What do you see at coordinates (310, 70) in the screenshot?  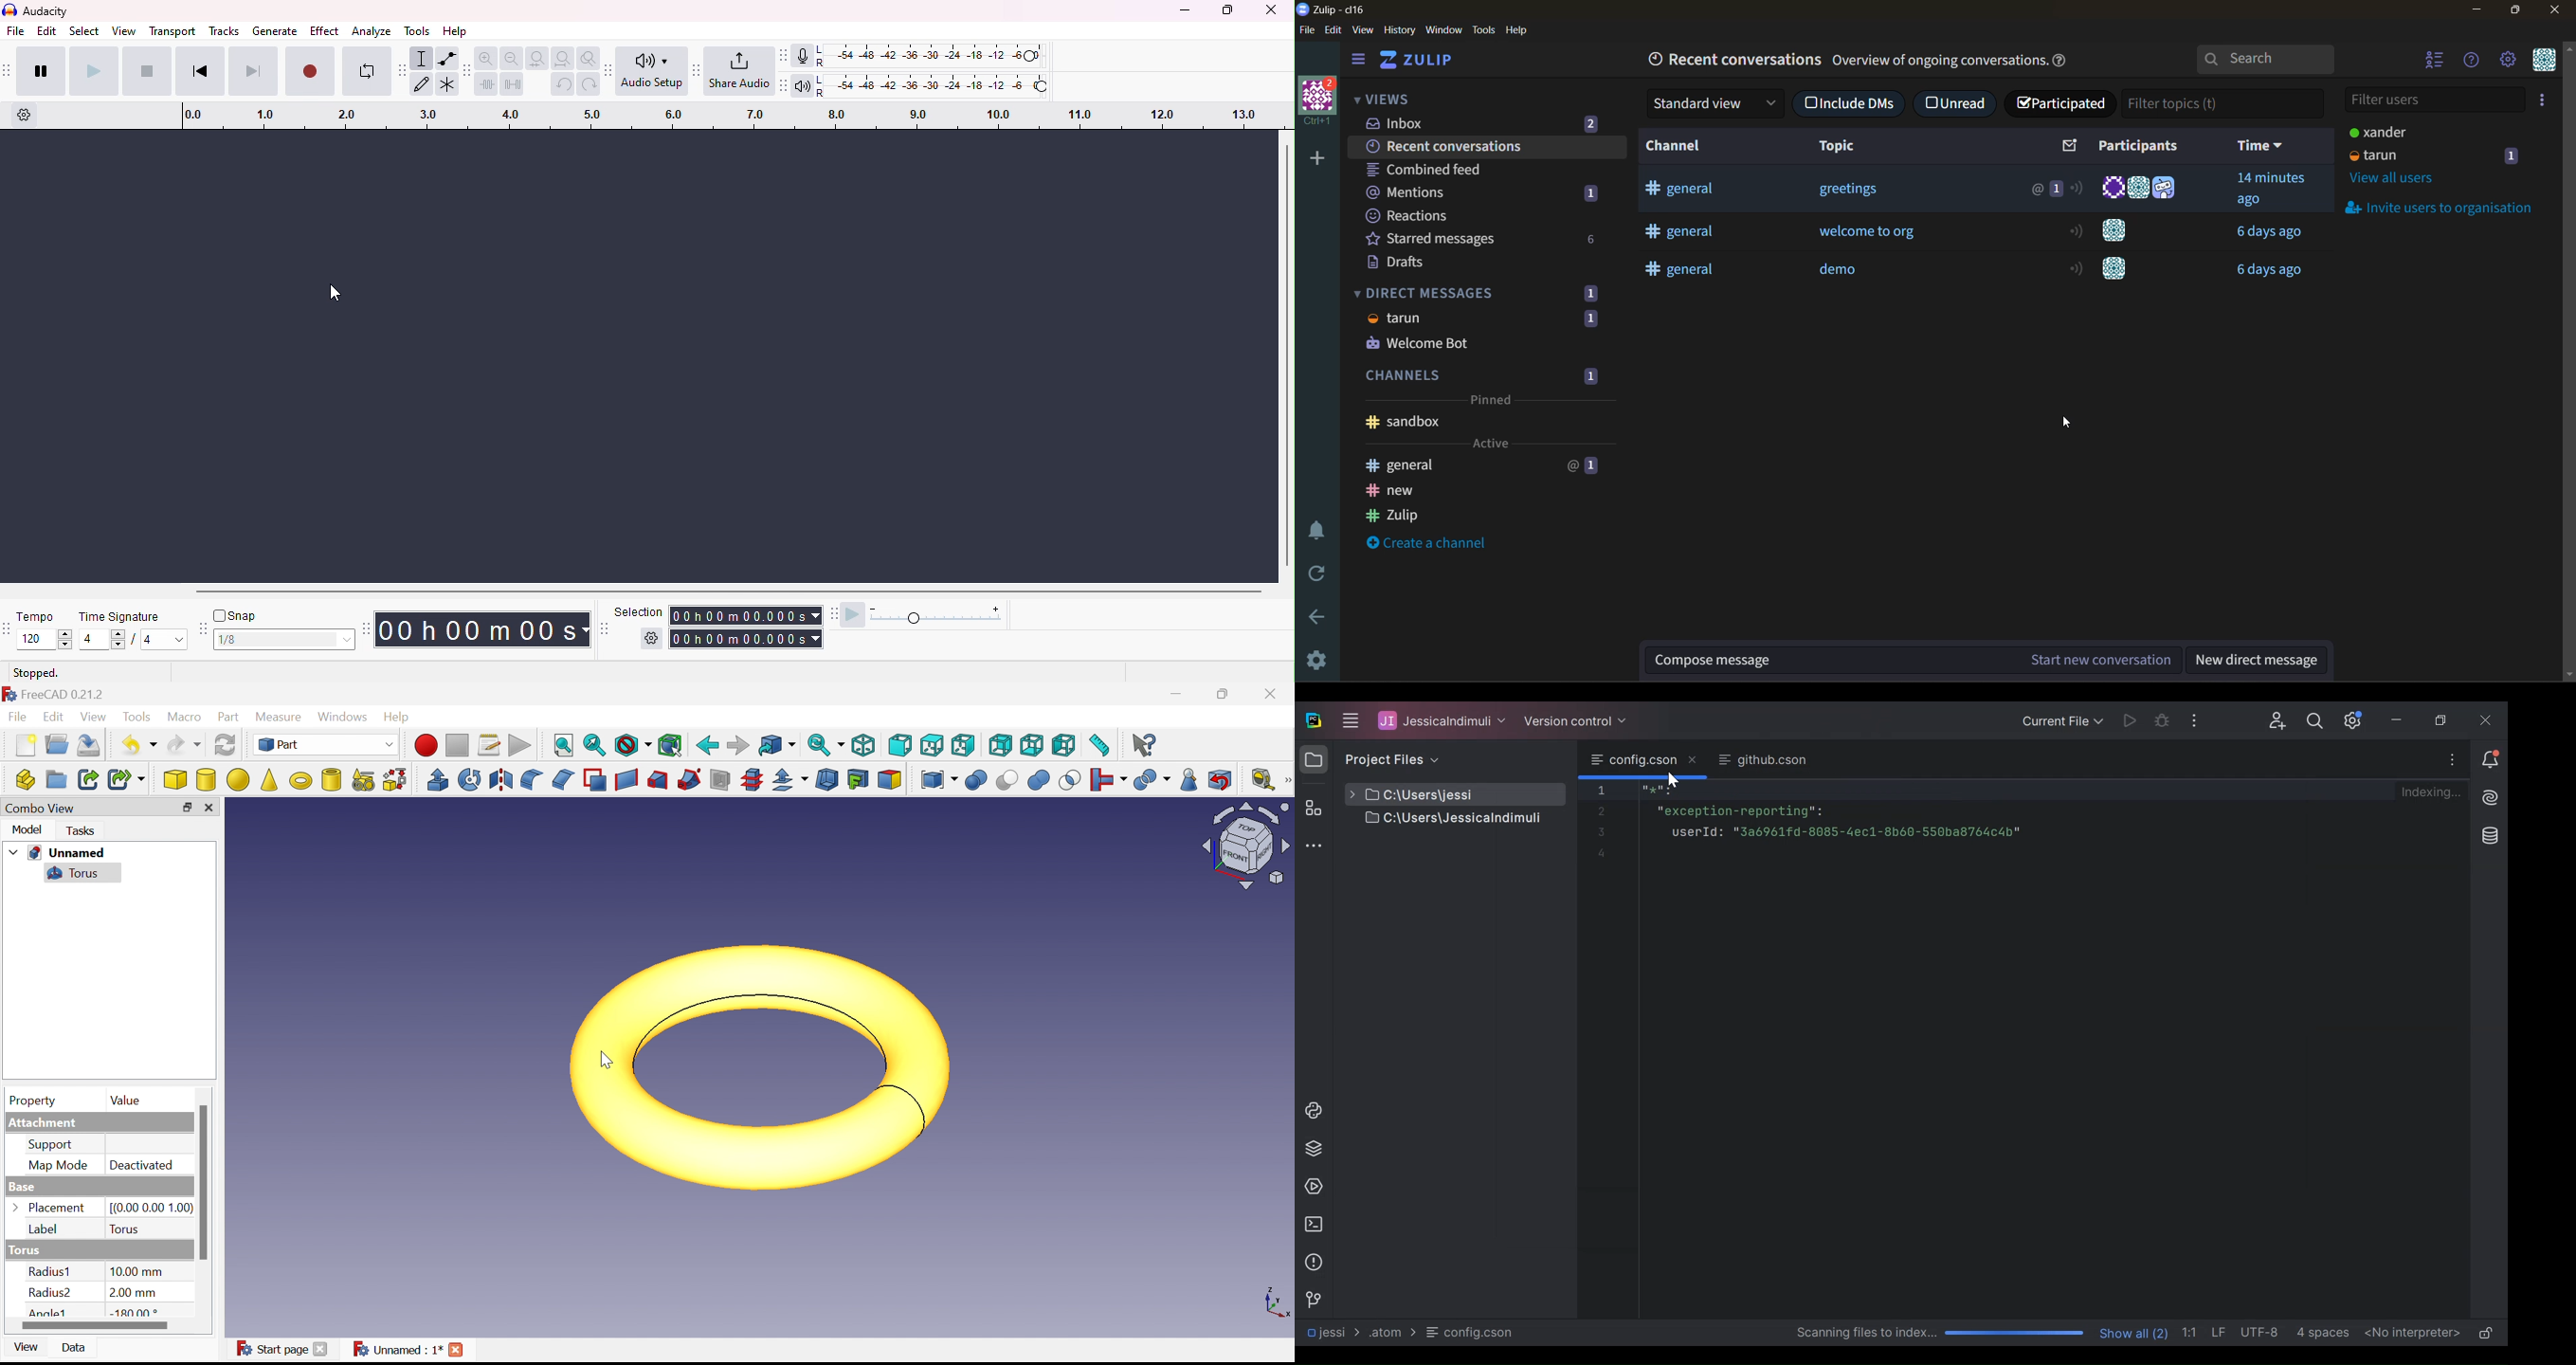 I see `record` at bounding box center [310, 70].